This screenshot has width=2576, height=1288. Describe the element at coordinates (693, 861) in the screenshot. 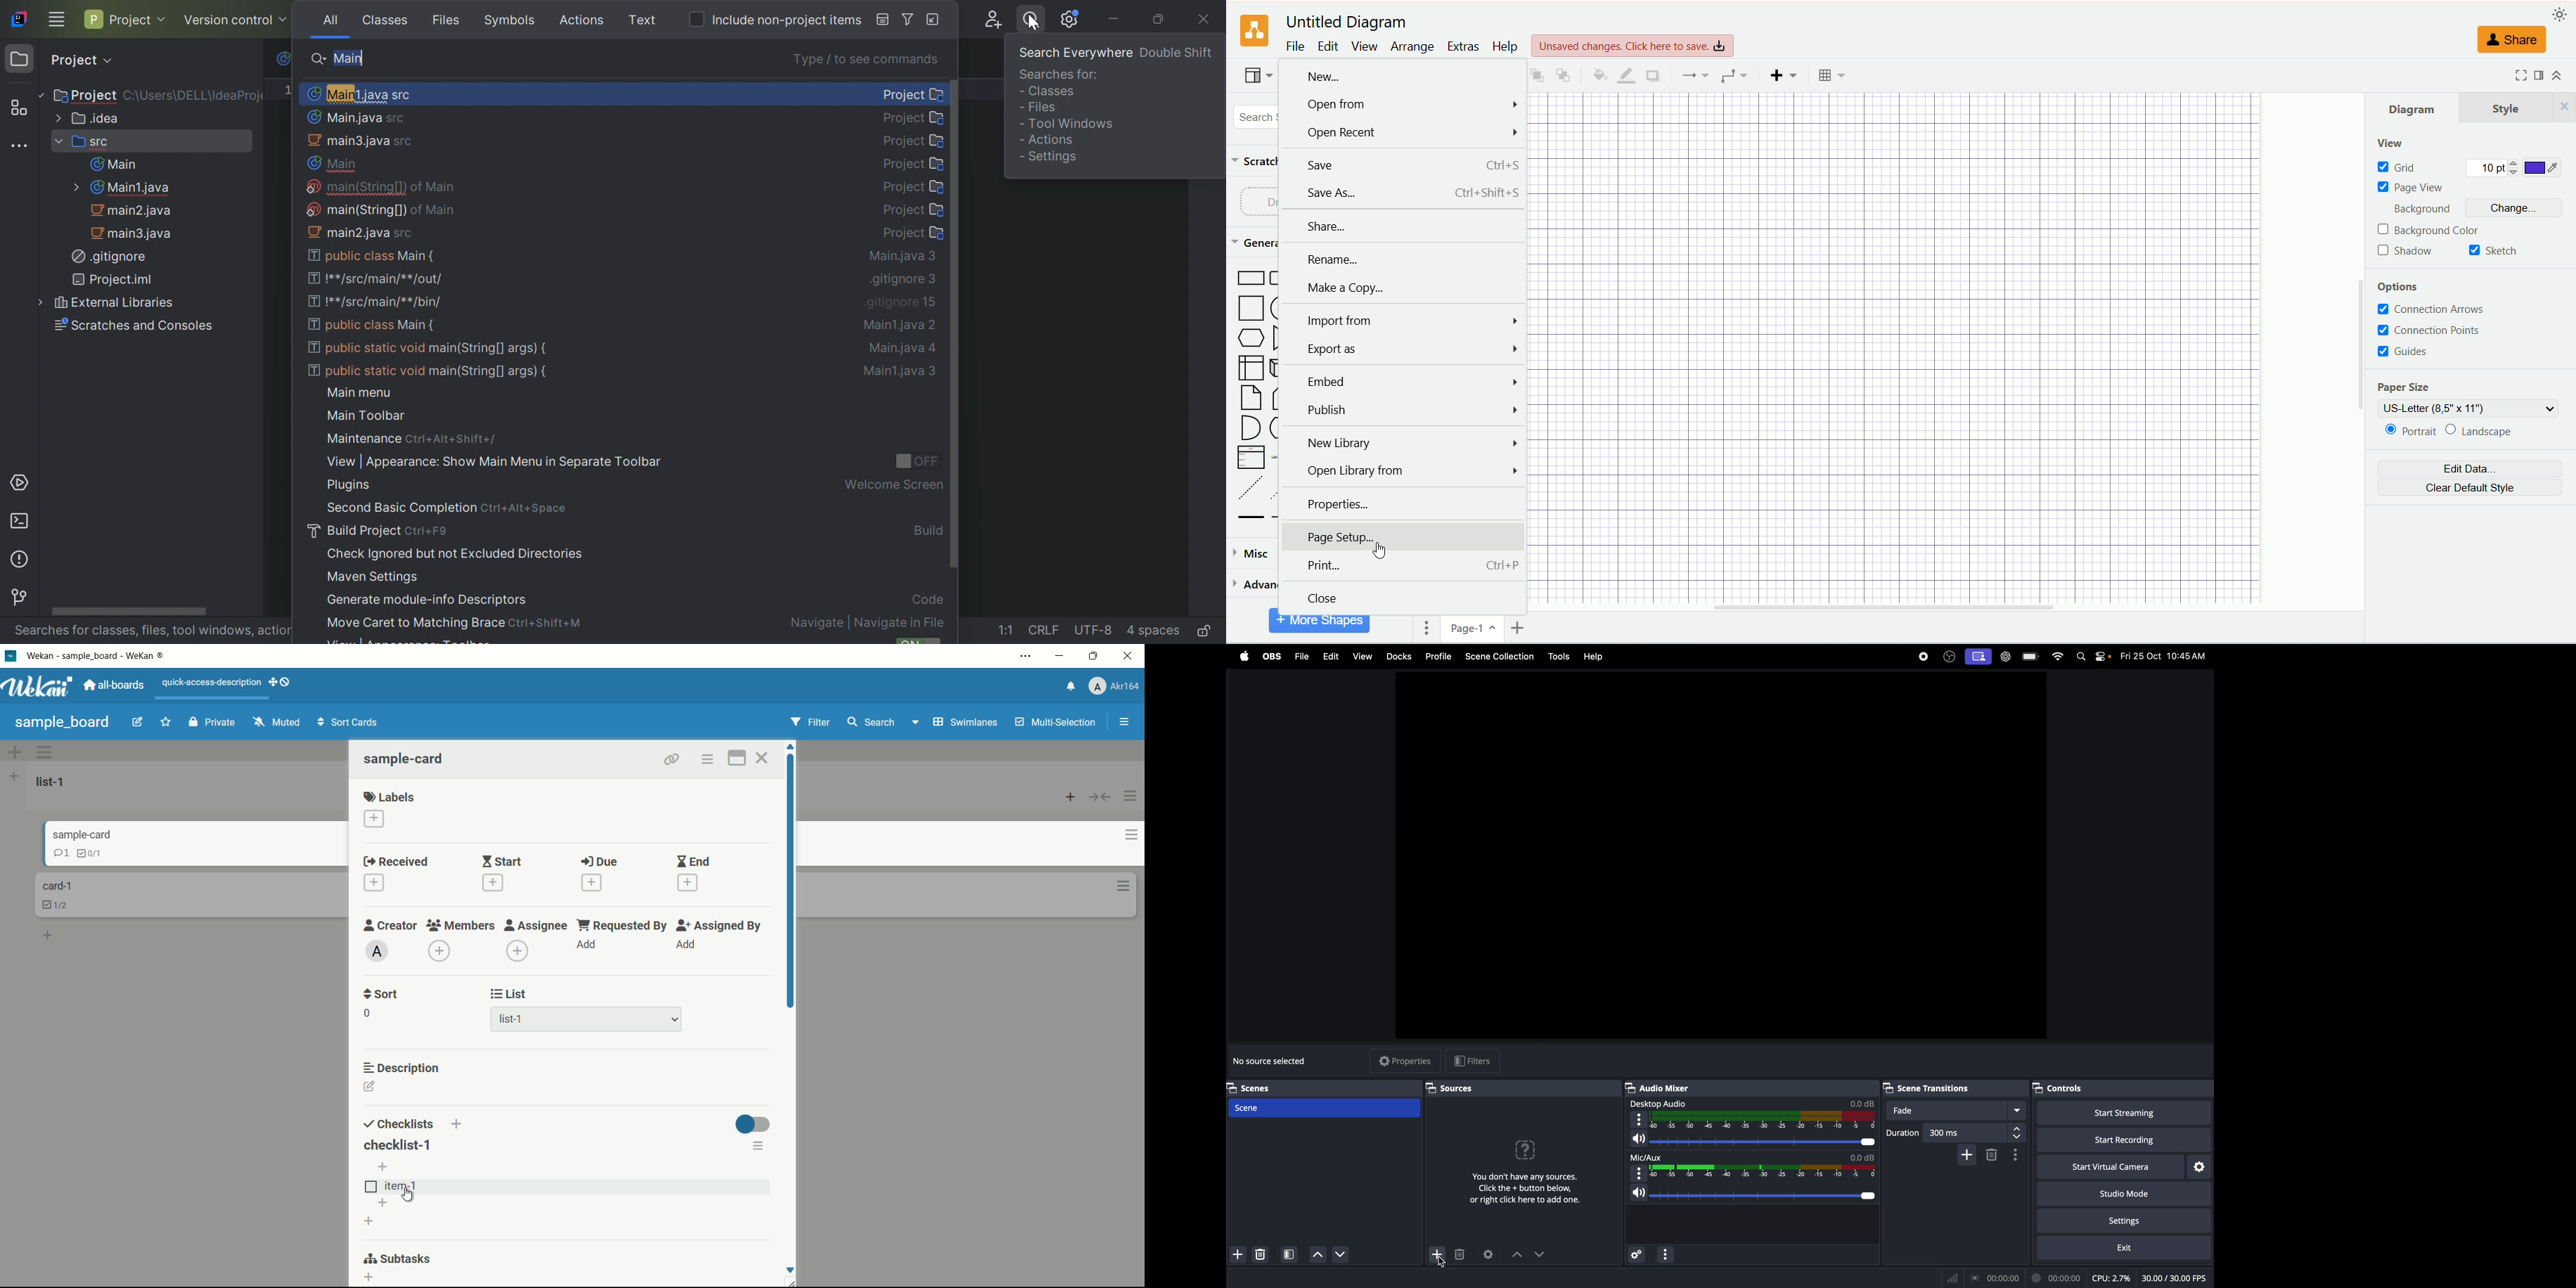

I see `end` at that location.